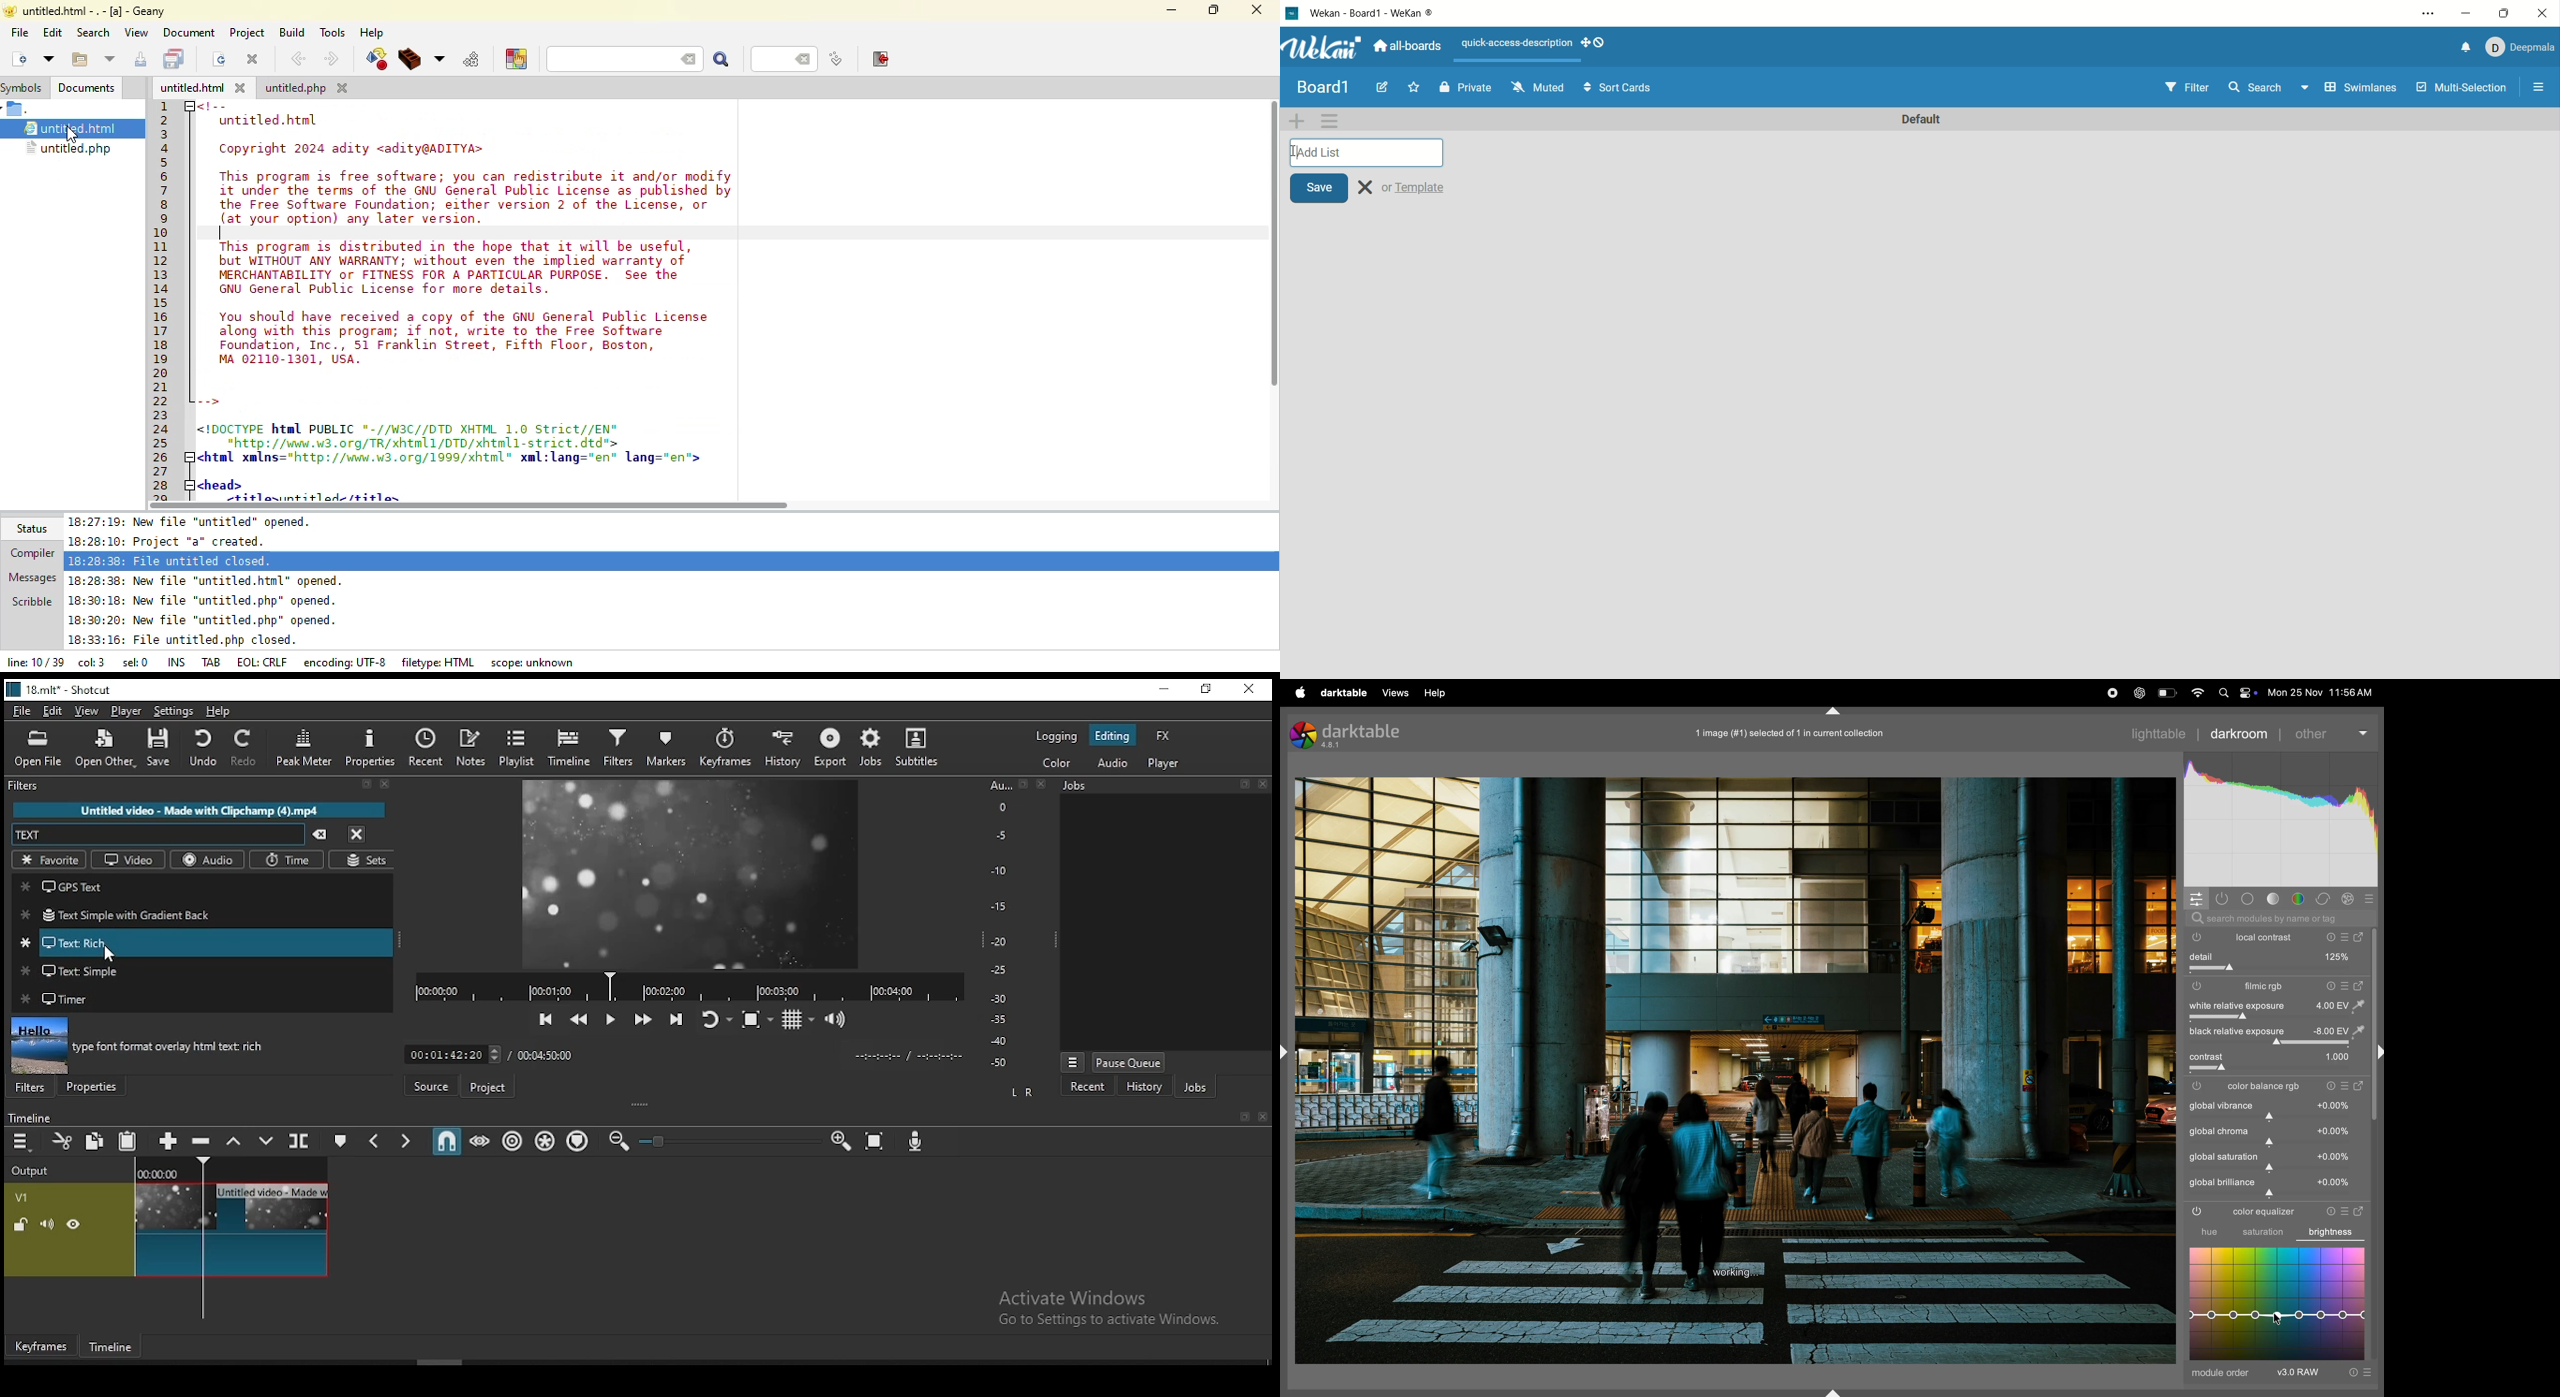 The image size is (2576, 1400). I want to click on color equalizer, so click(2262, 1213).